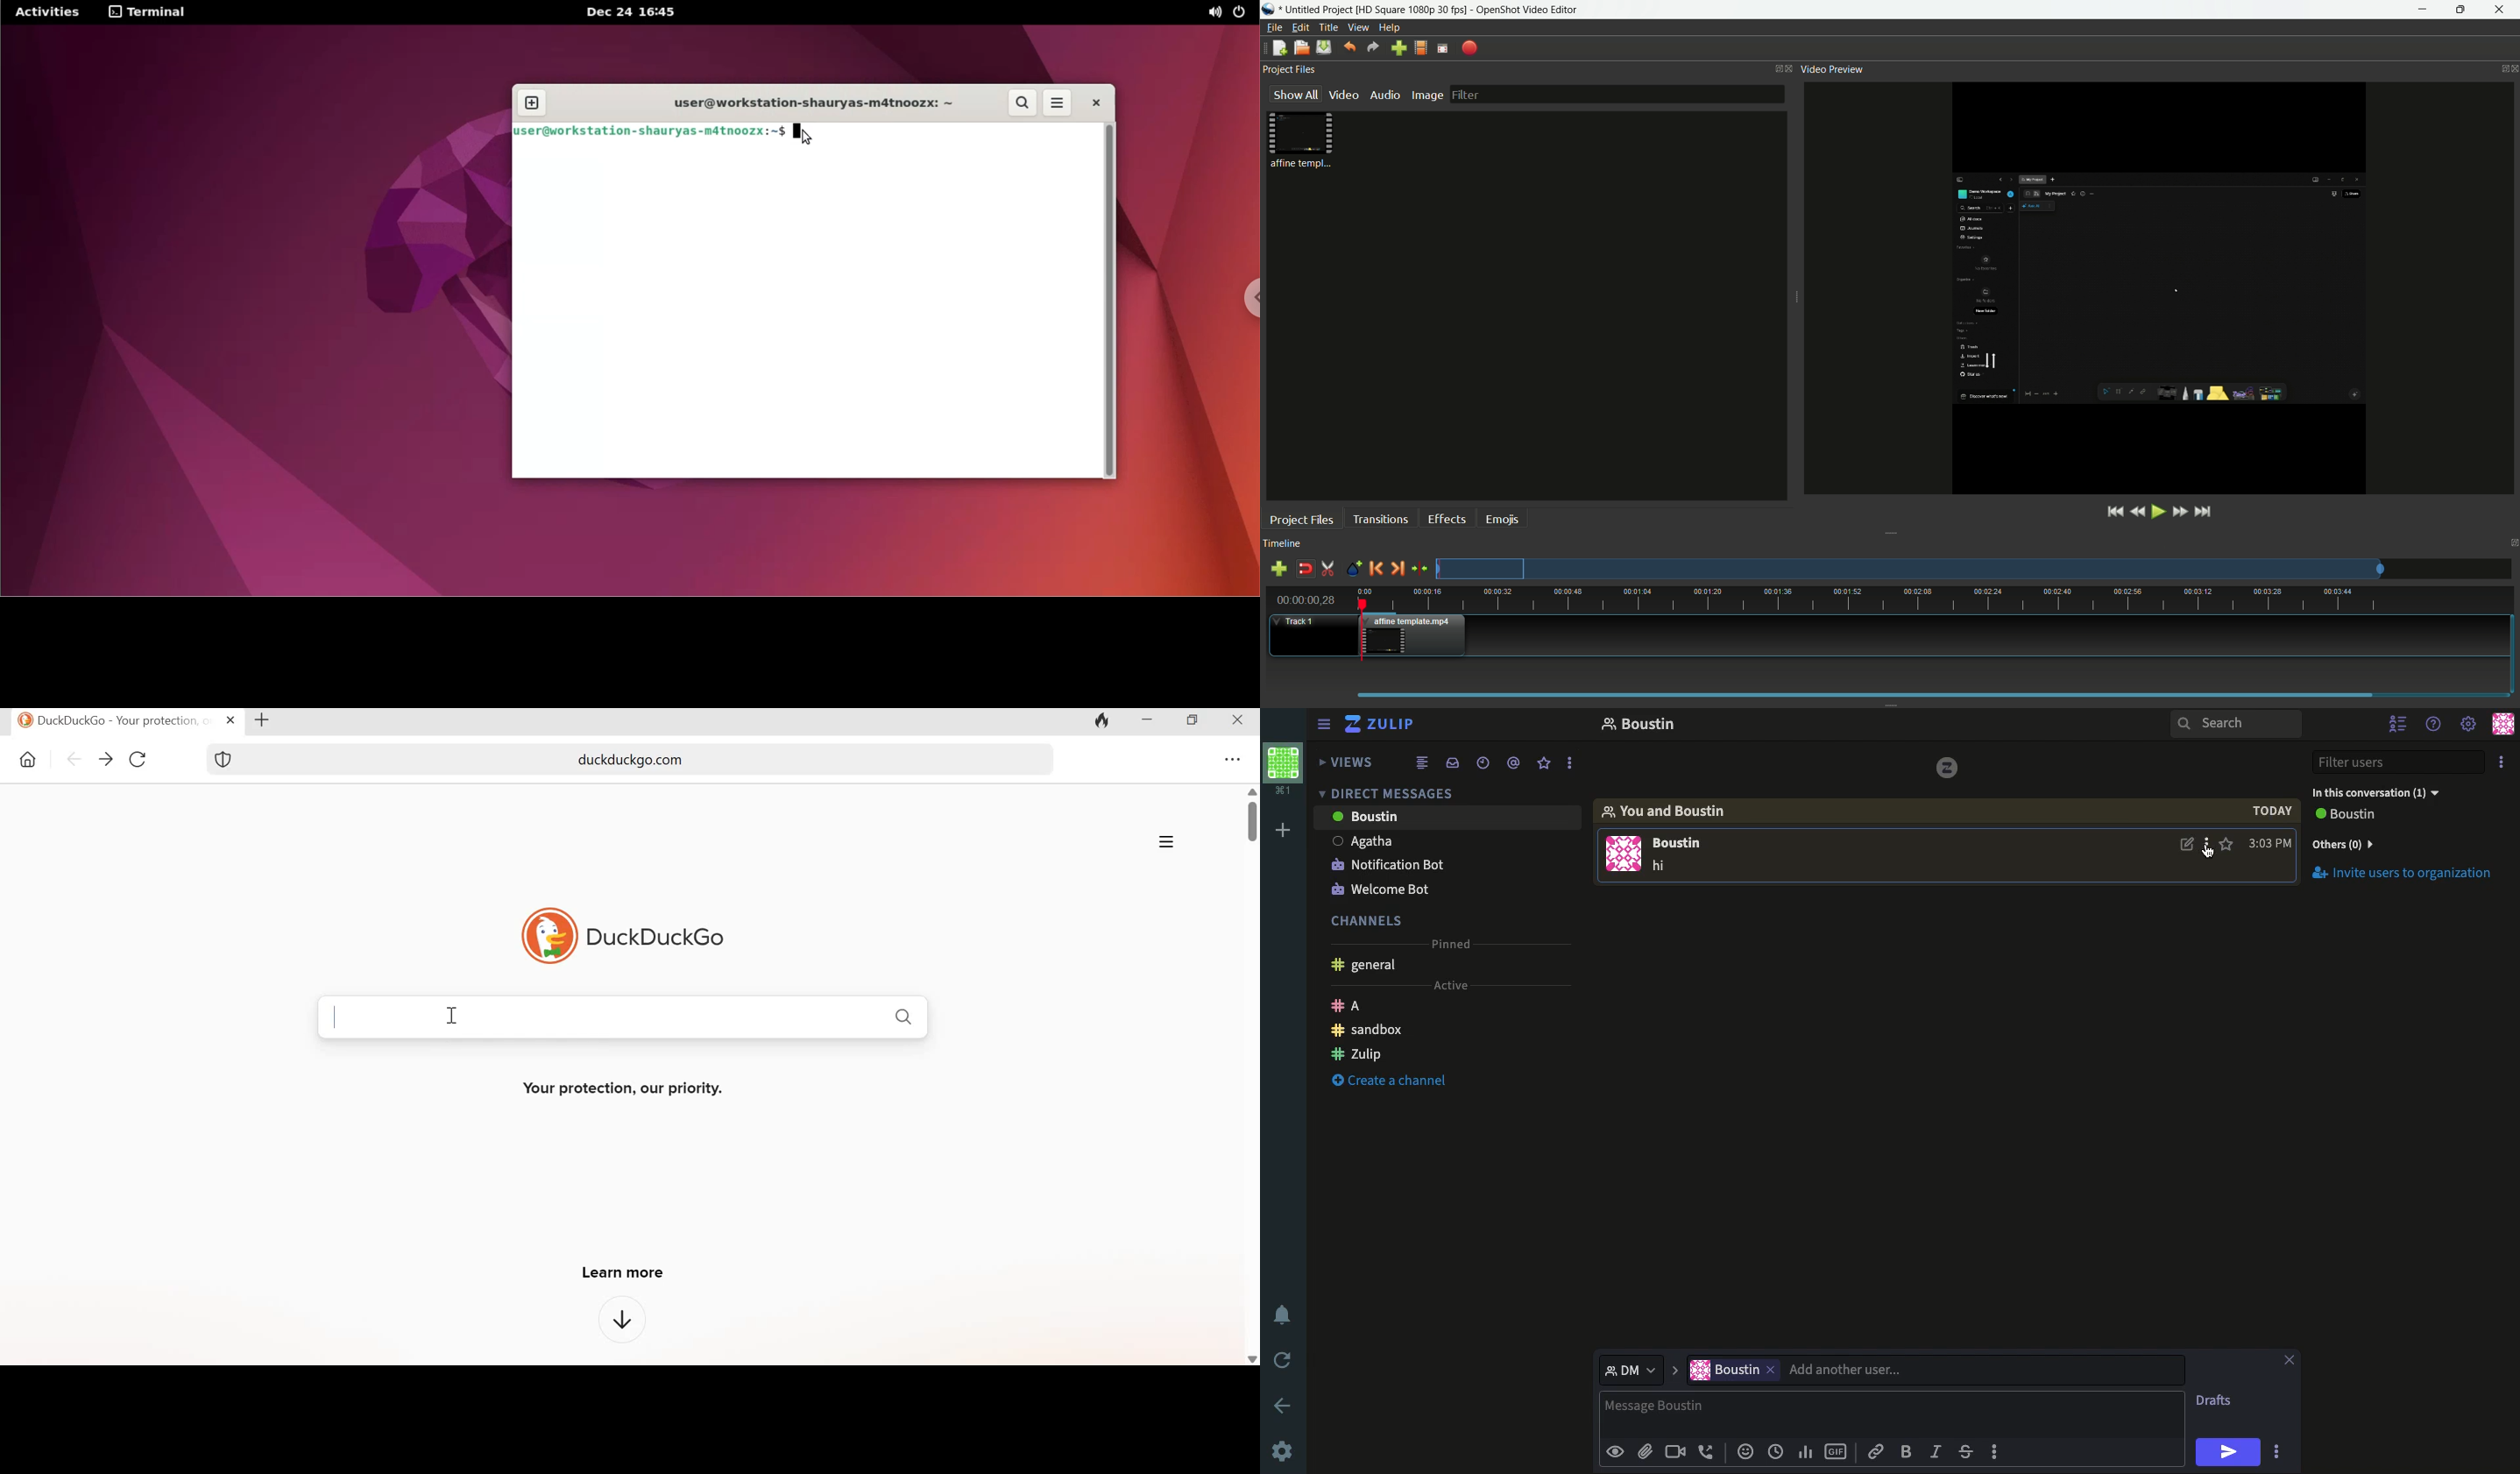 The height and width of the screenshot is (1484, 2520). I want to click on cursor, so click(2208, 854).